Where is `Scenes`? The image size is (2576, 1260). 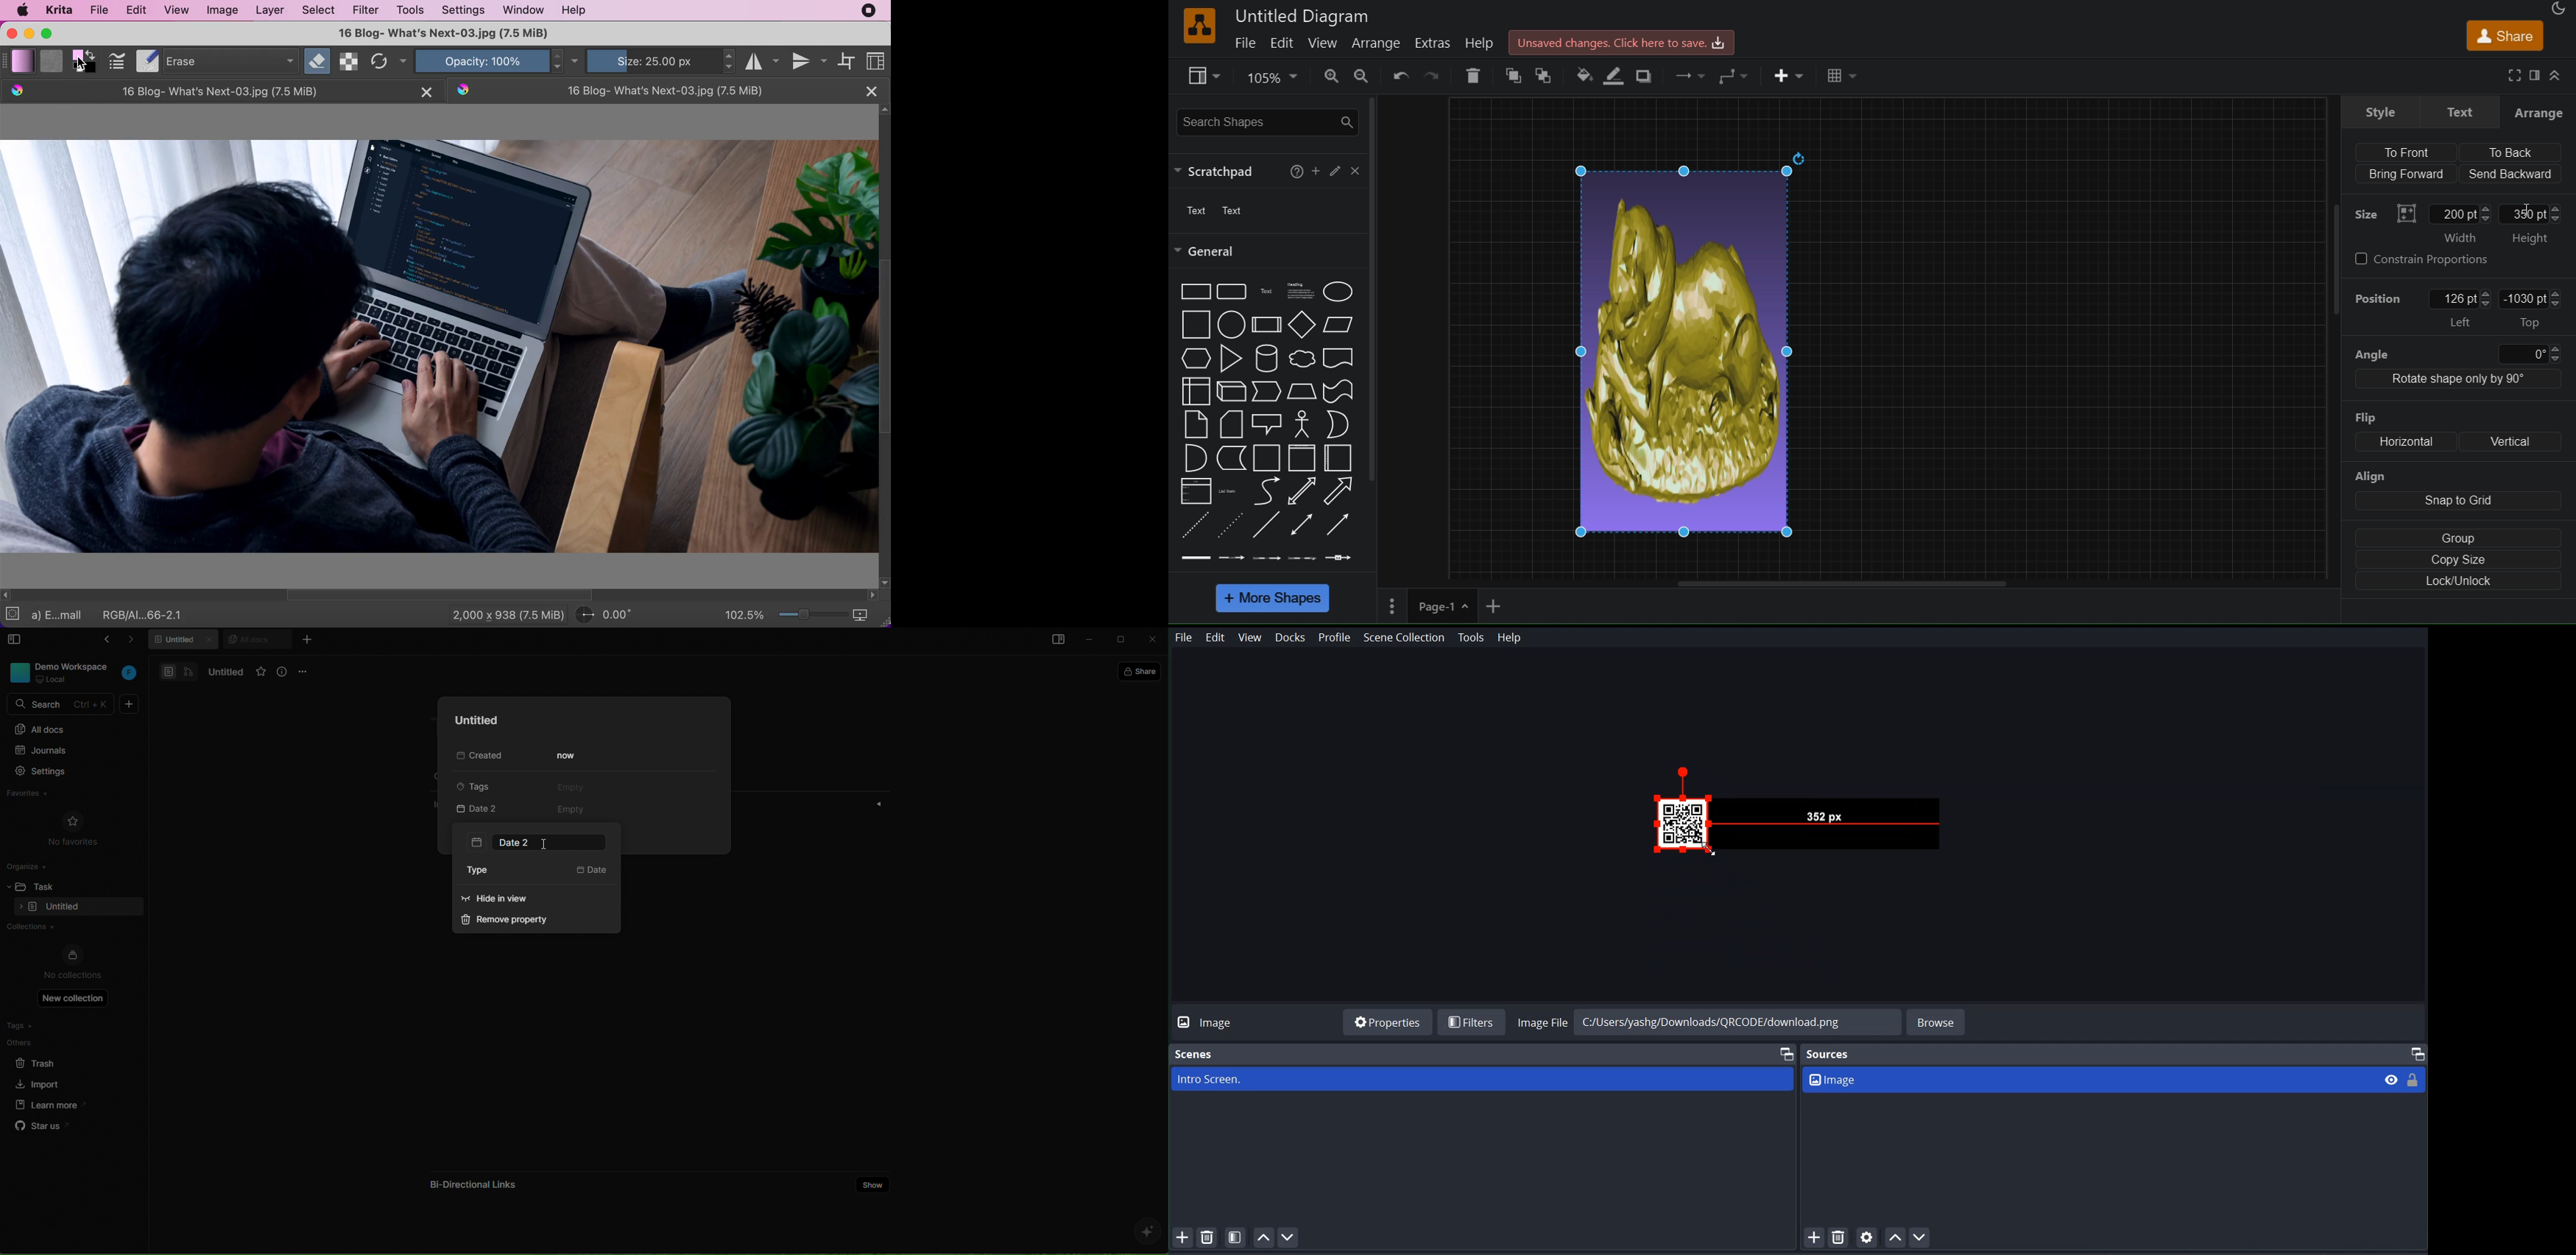
Scenes is located at coordinates (1199, 1051).